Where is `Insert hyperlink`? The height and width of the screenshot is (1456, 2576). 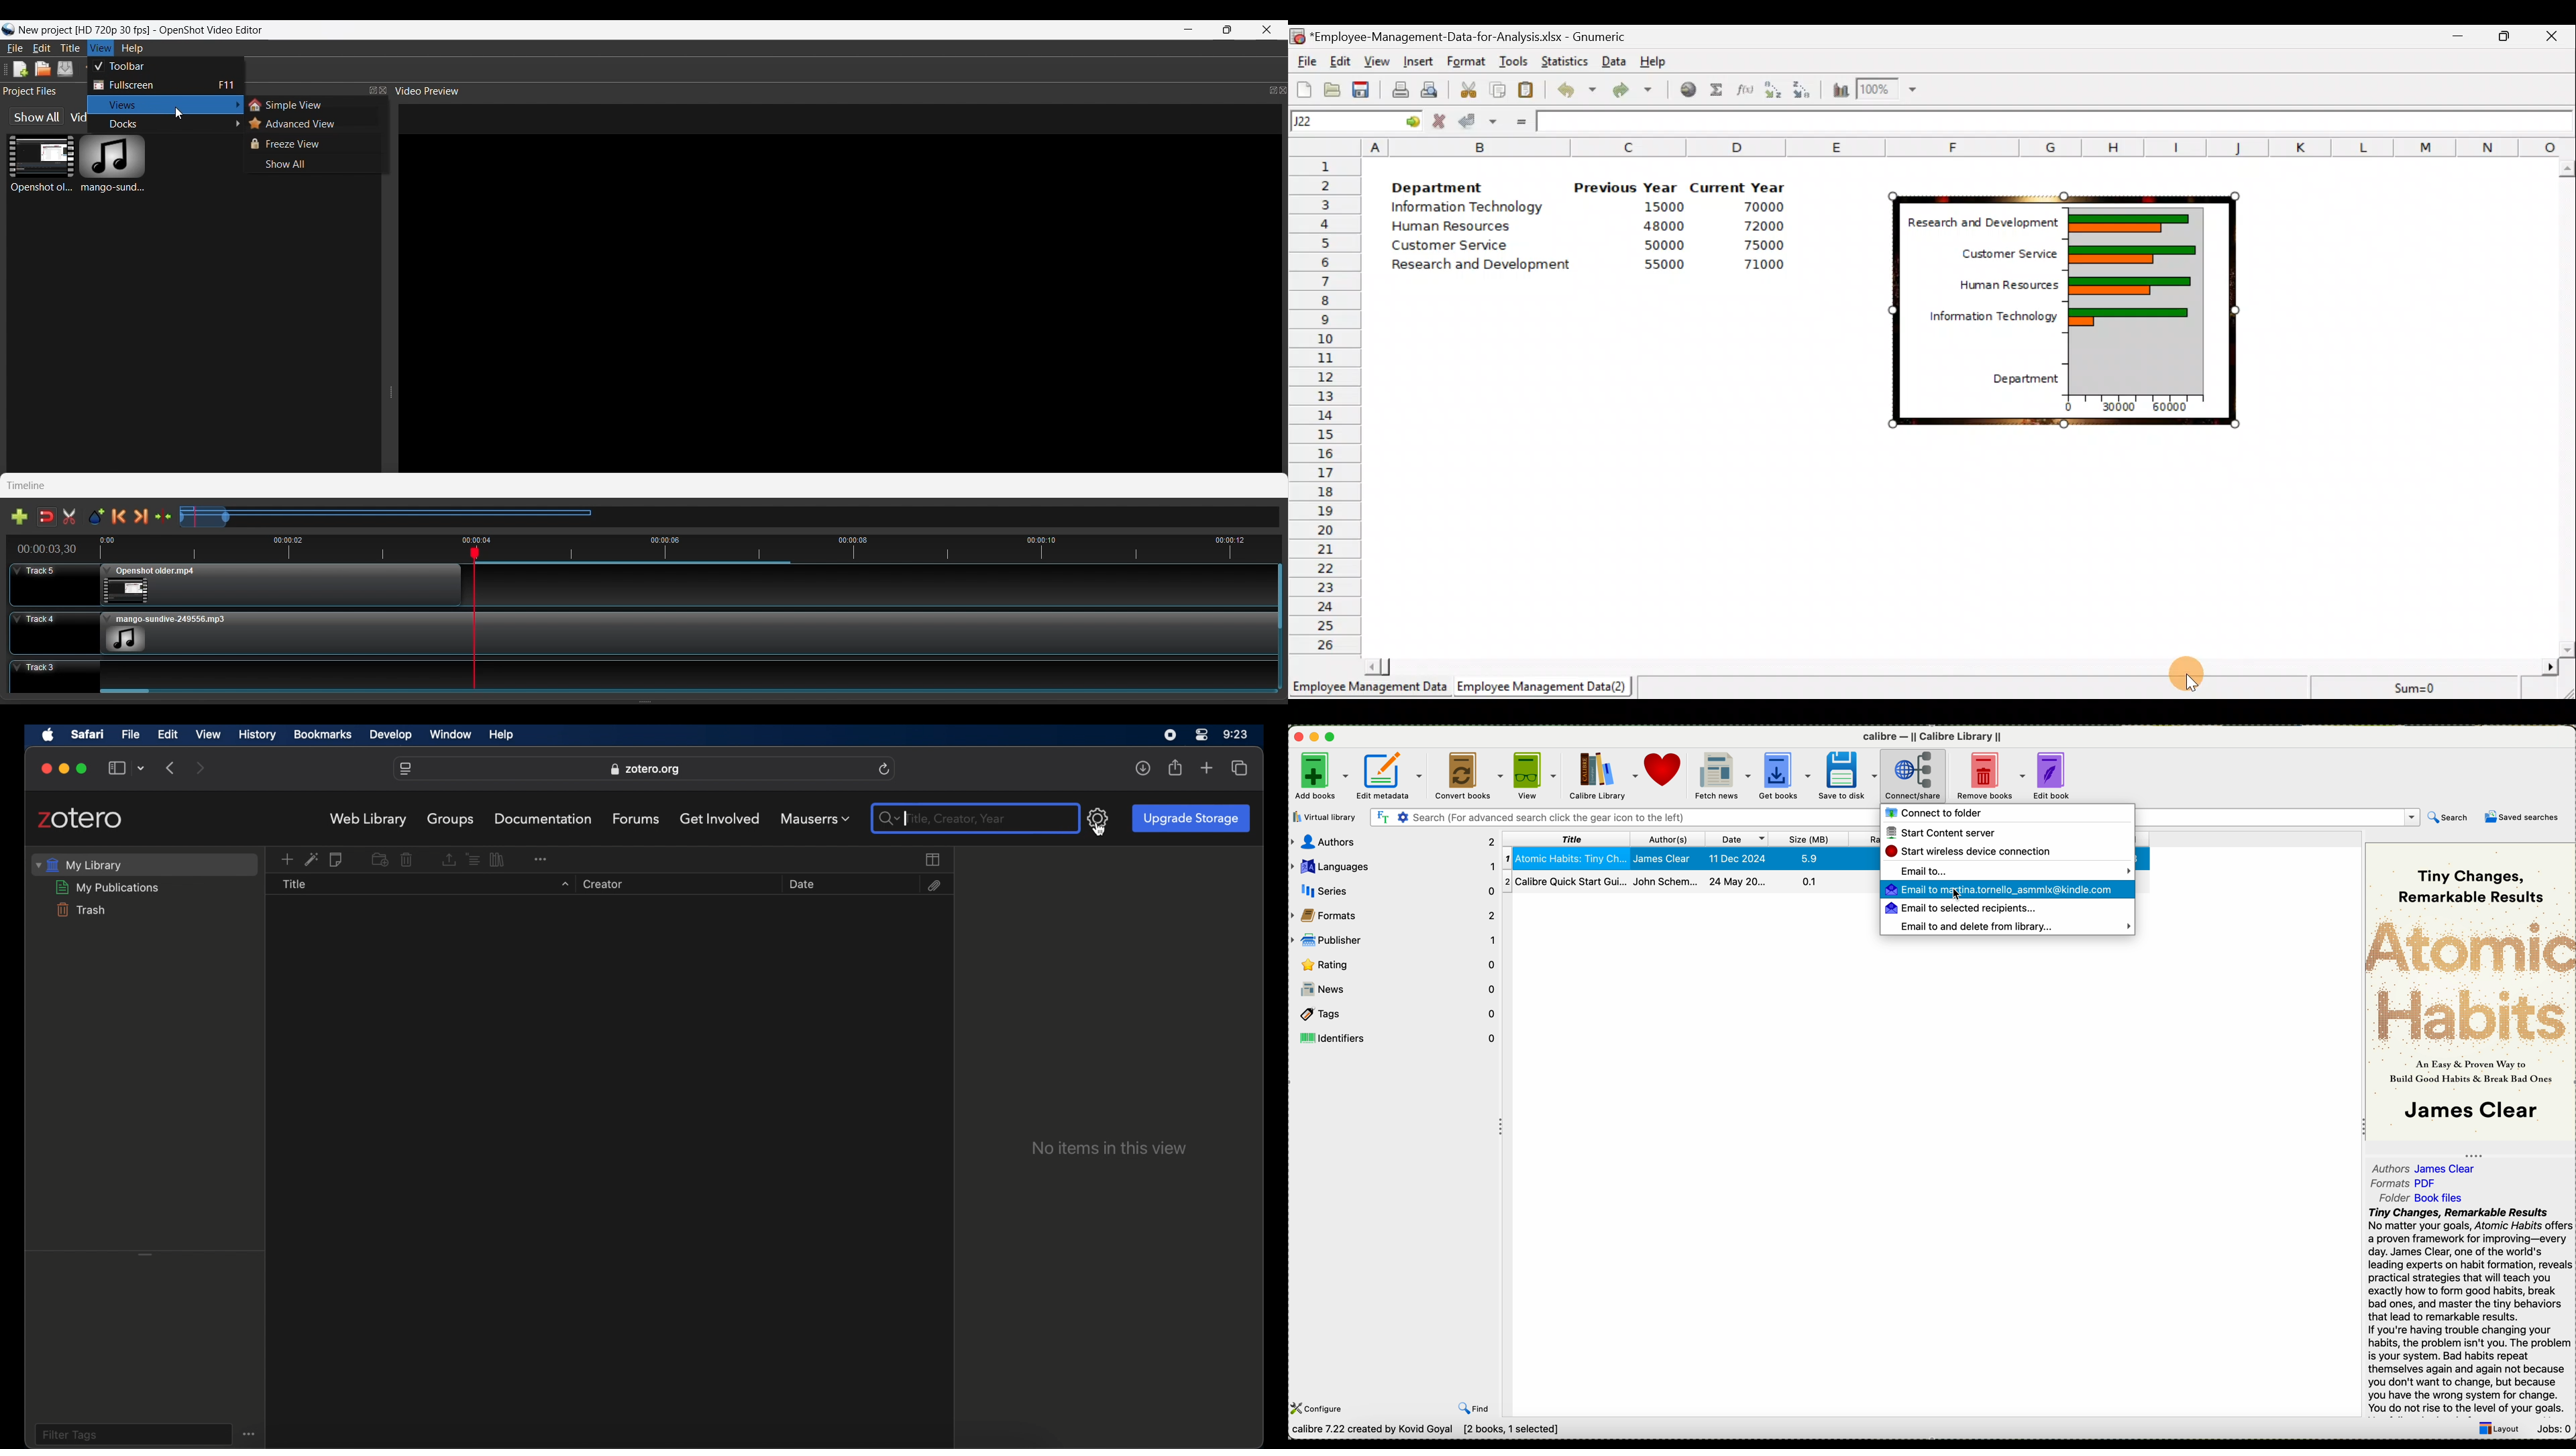
Insert hyperlink is located at coordinates (1686, 92).